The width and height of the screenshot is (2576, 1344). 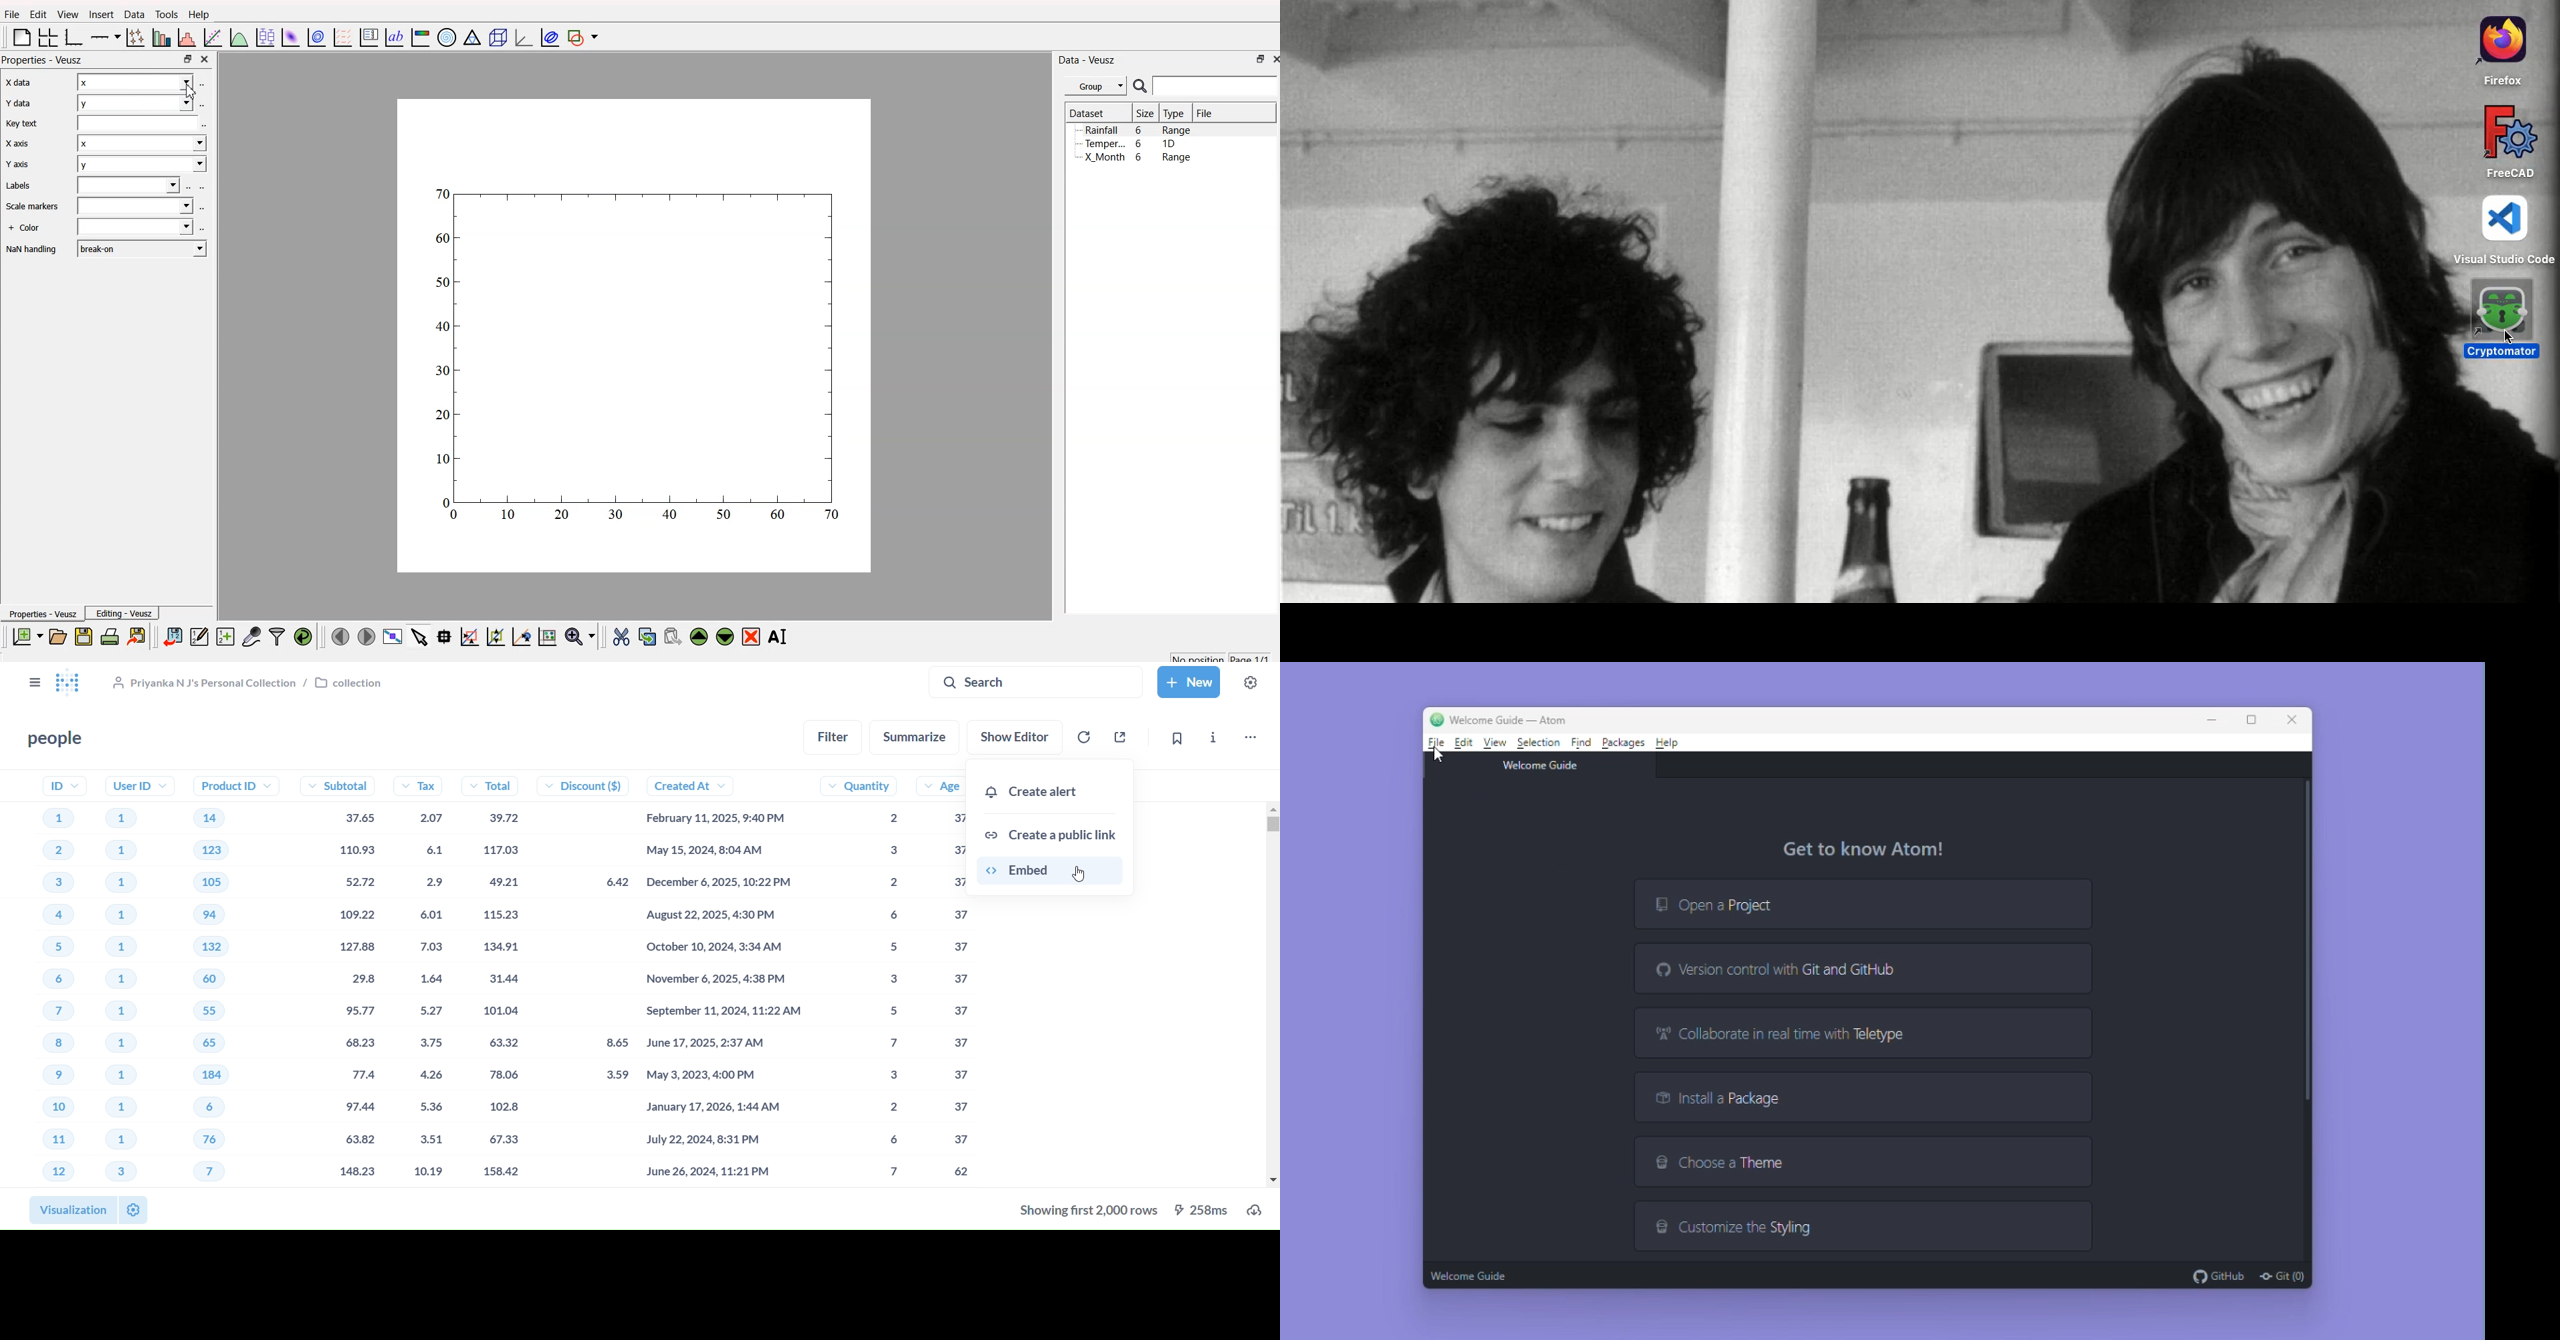 I want to click on bookmark, so click(x=1173, y=738).